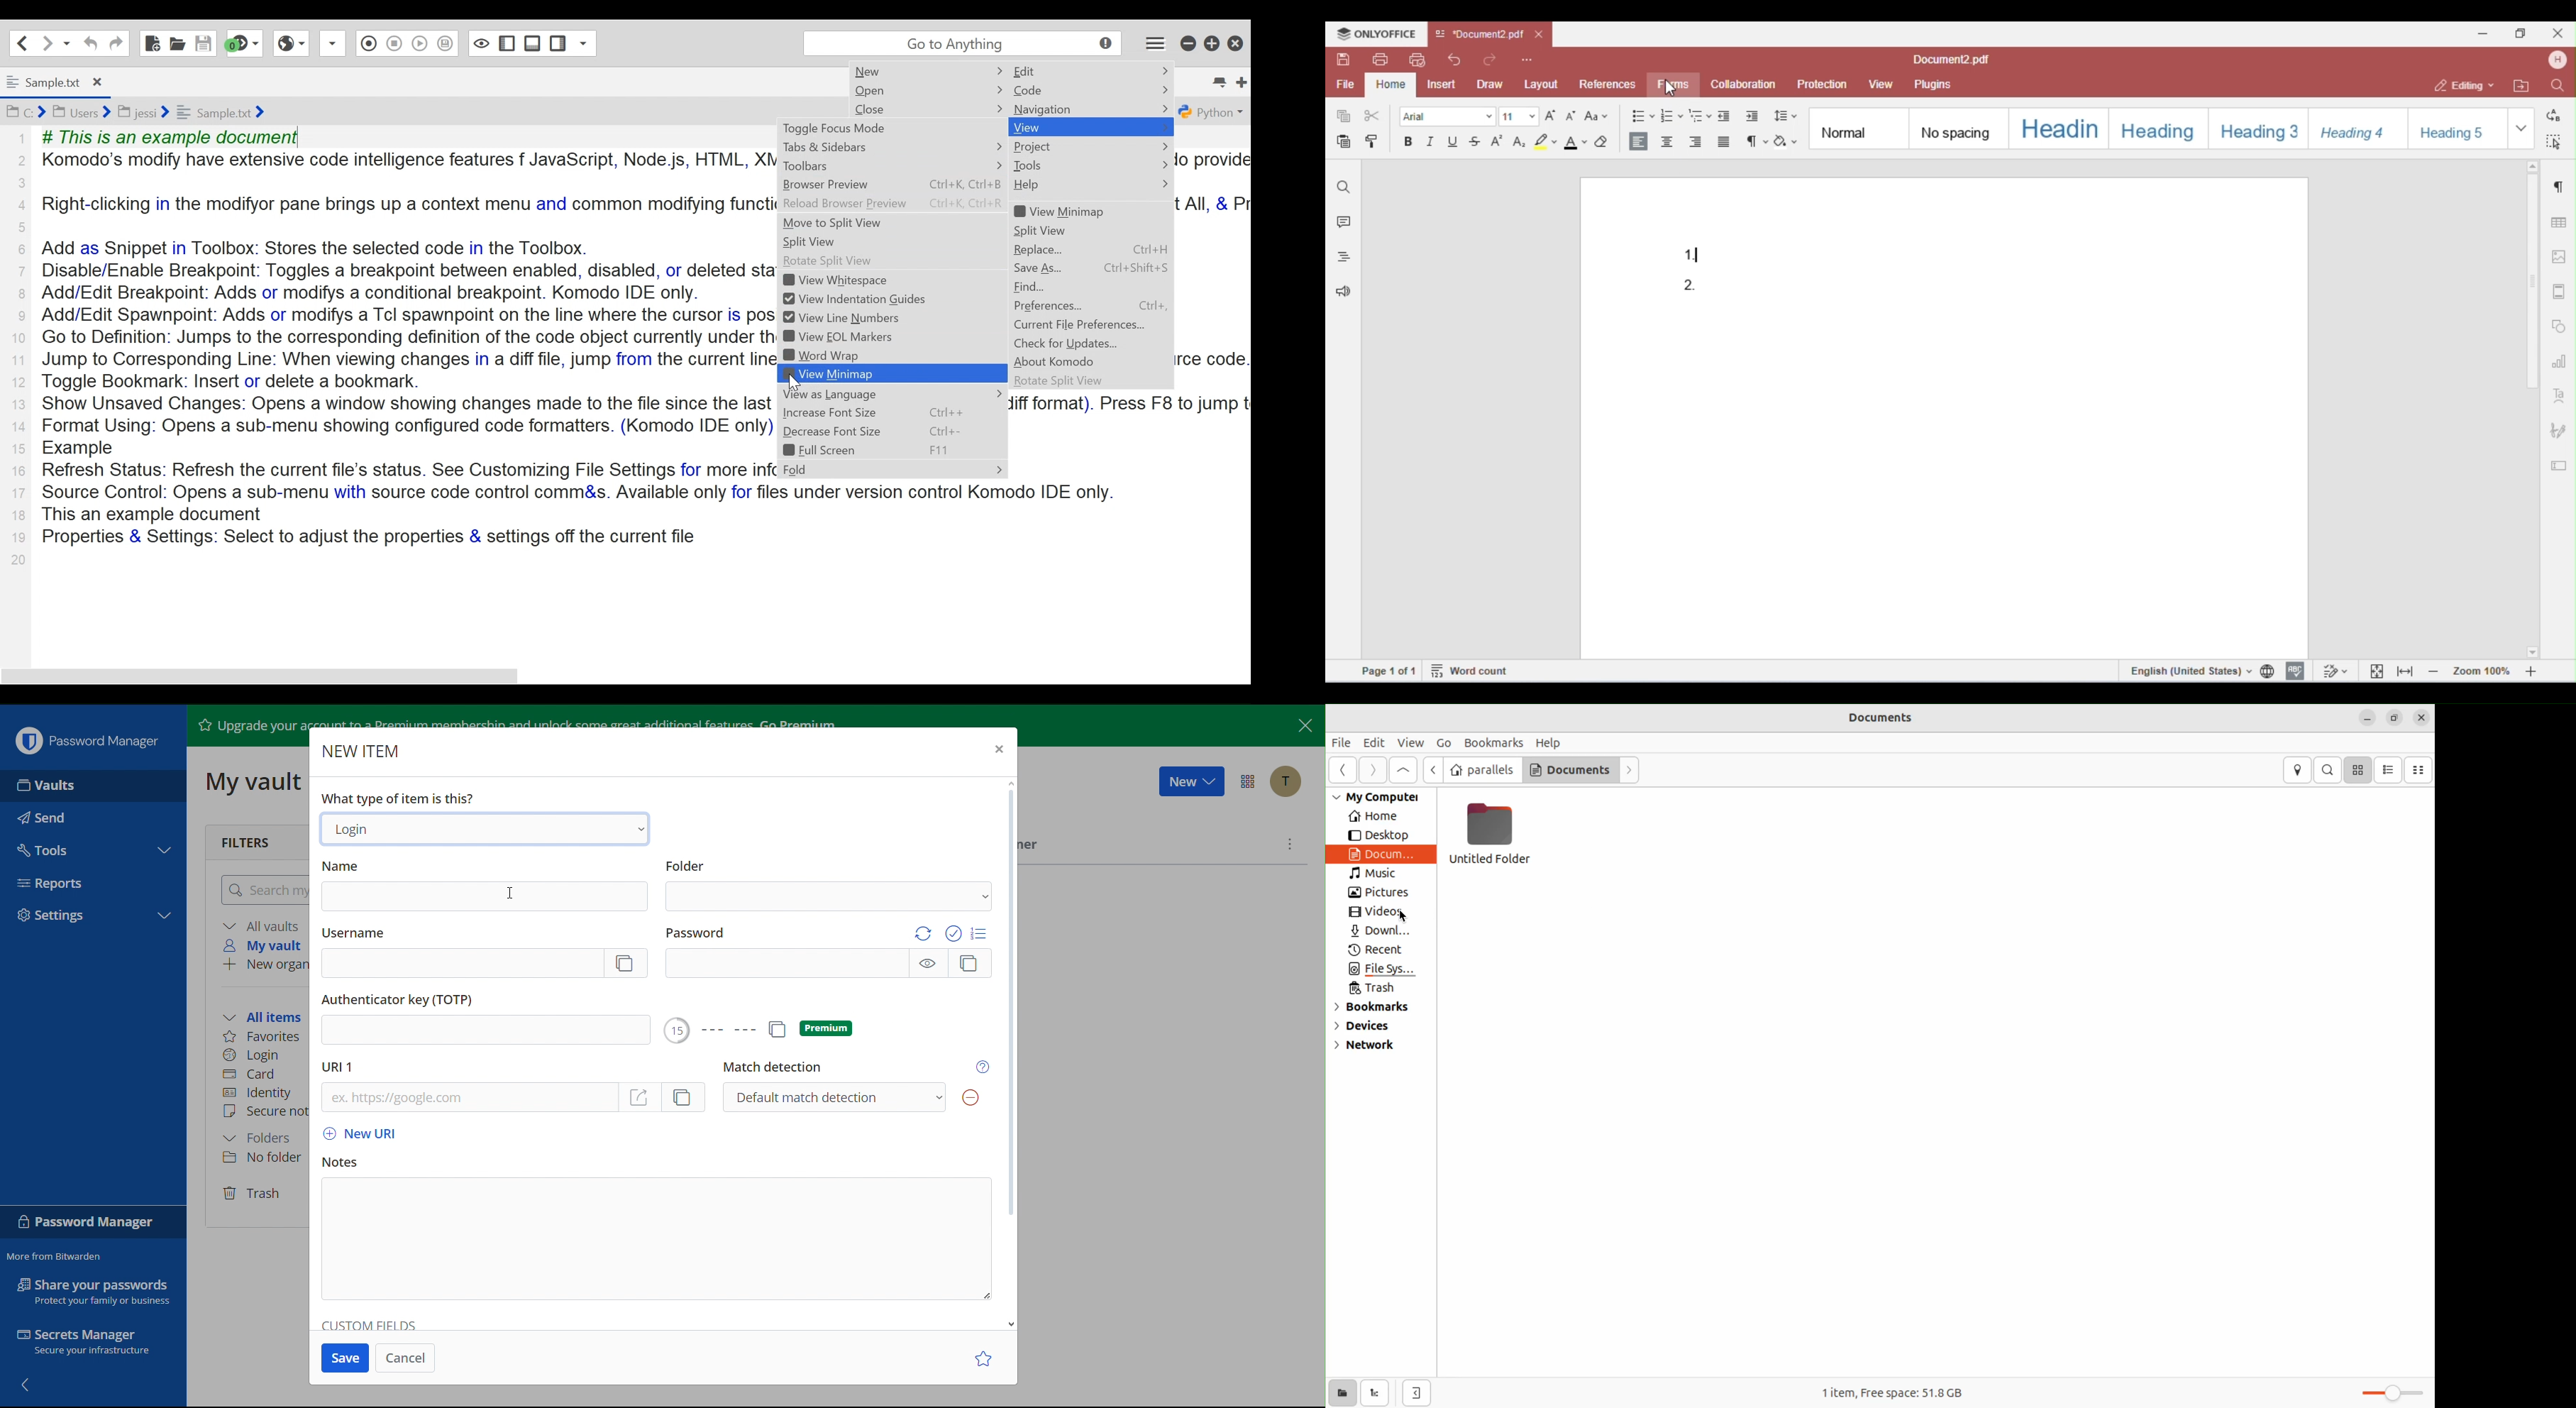 The height and width of the screenshot is (1428, 2576). What do you see at coordinates (2420, 769) in the screenshot?
I see `compact view` at bounding box center [2420, 769].